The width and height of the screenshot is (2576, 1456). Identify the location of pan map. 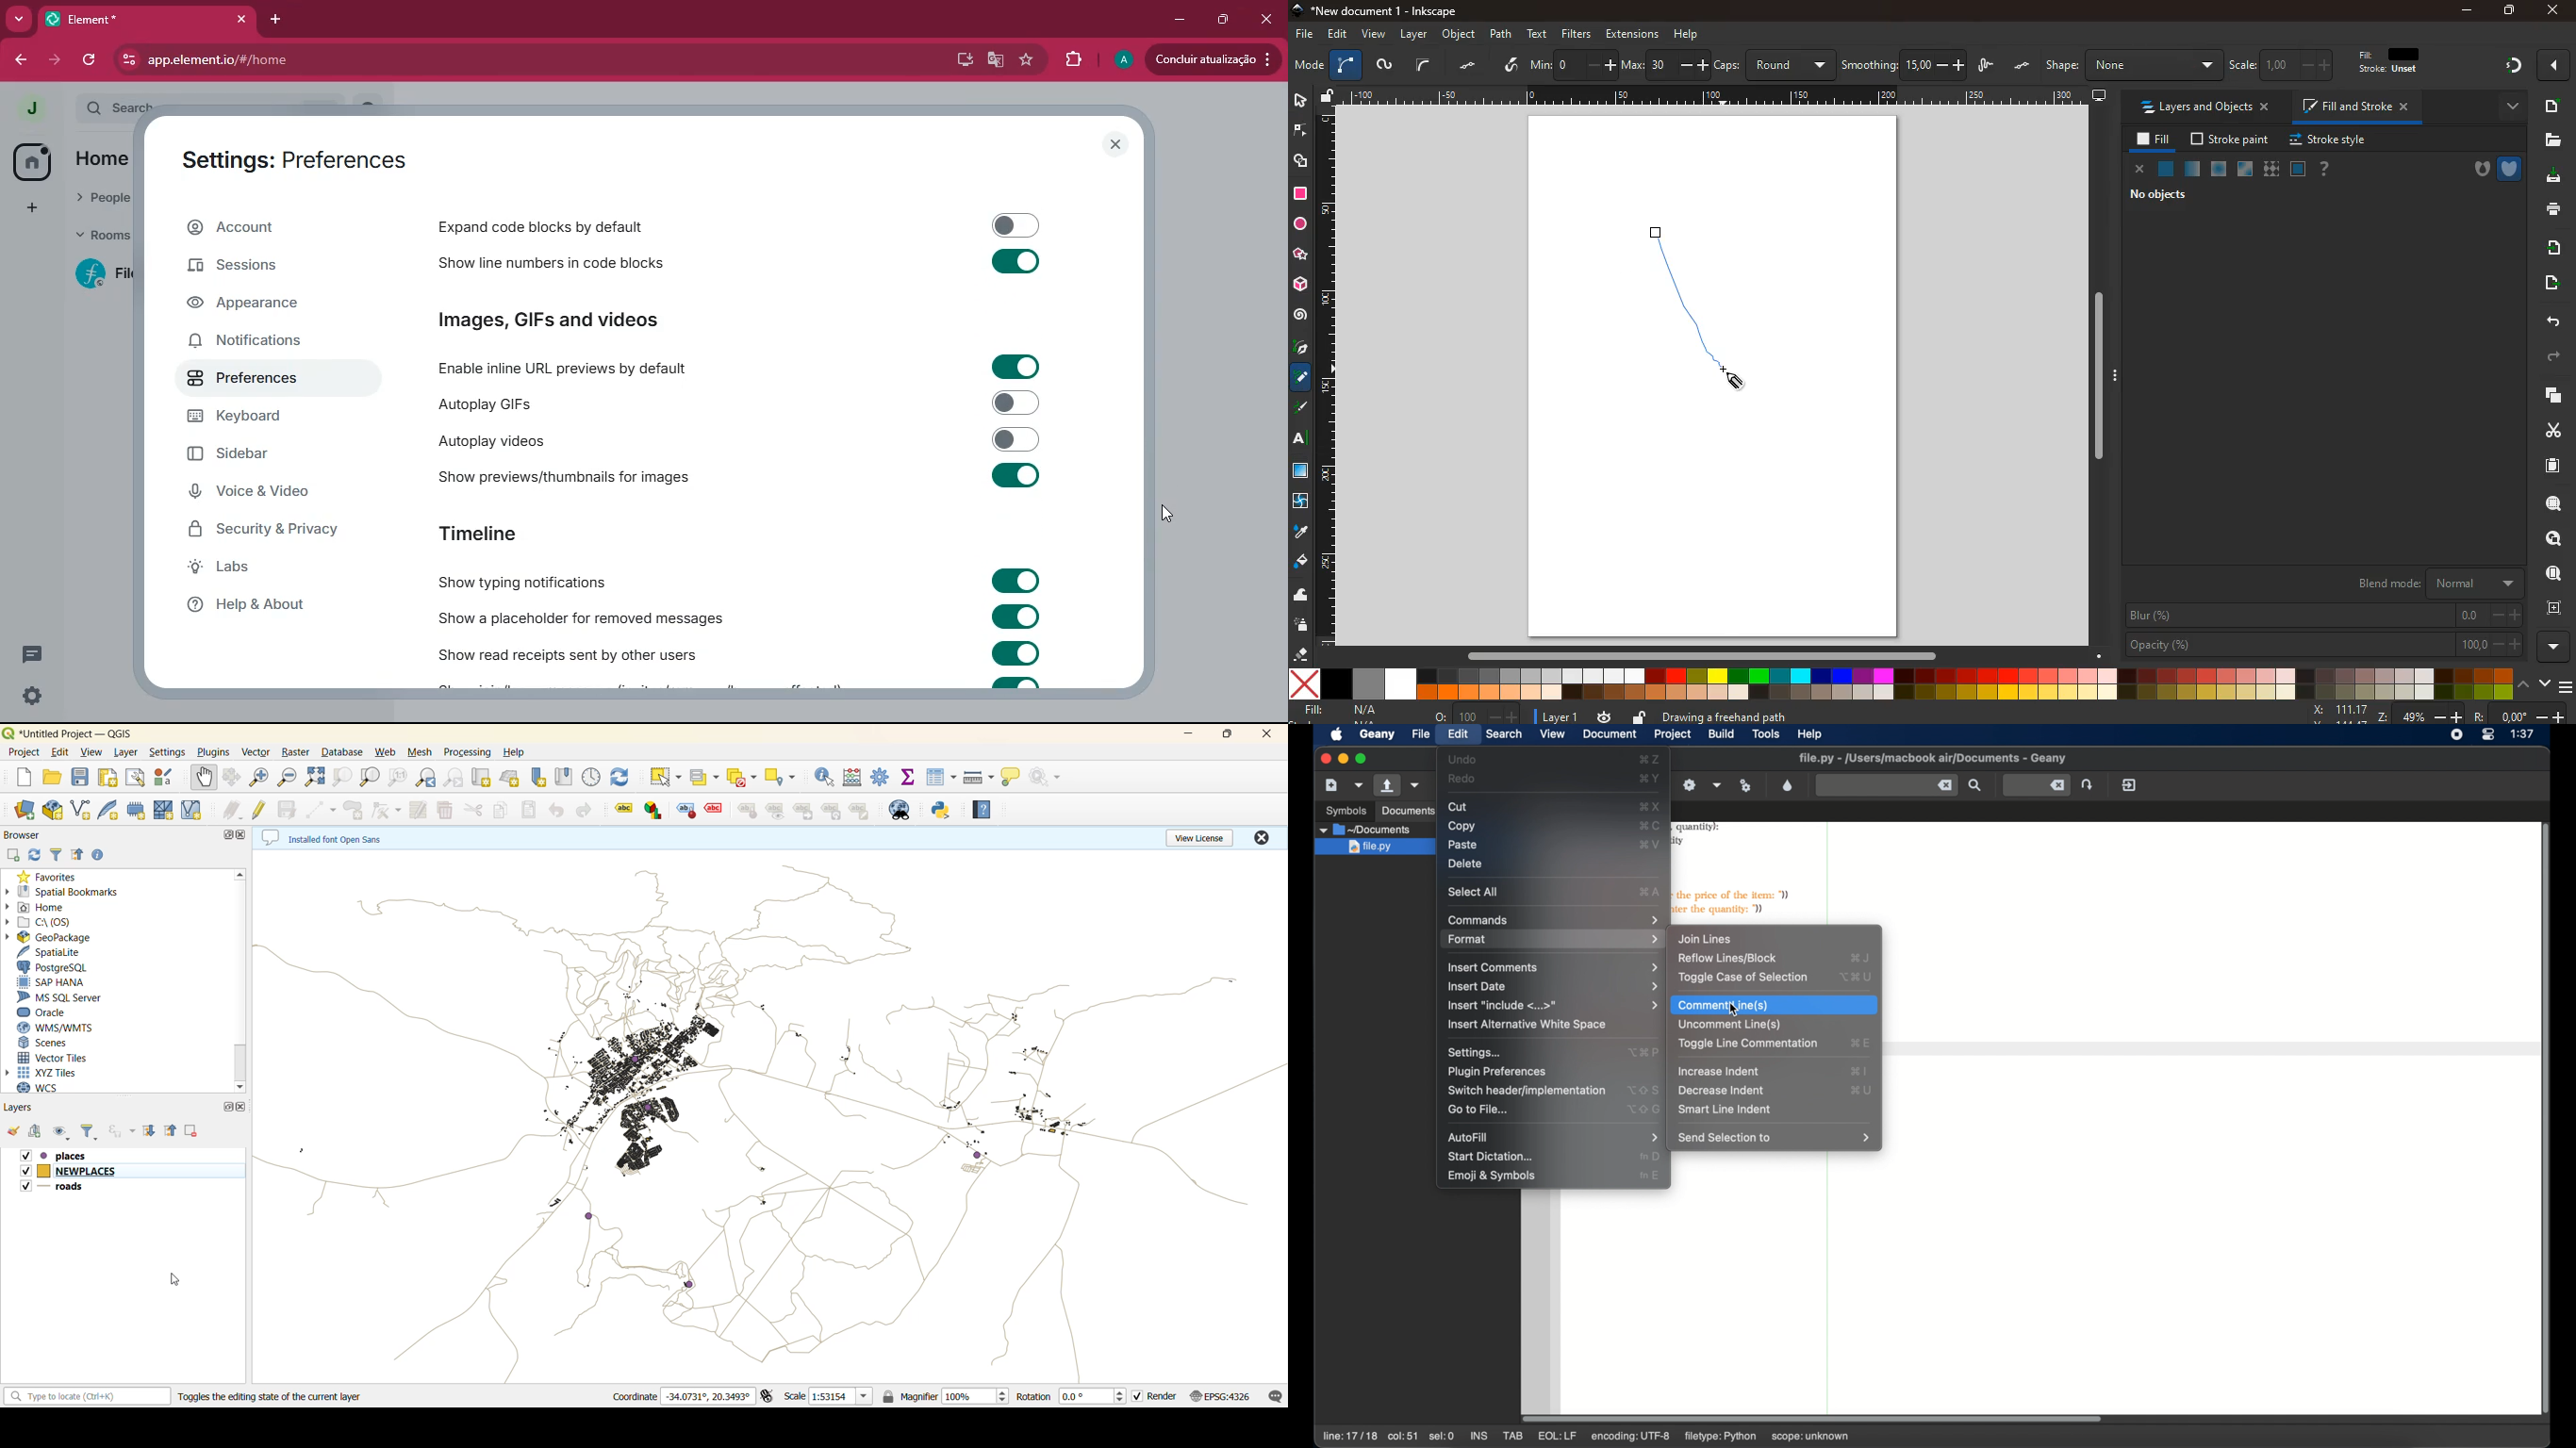
(203, 779).